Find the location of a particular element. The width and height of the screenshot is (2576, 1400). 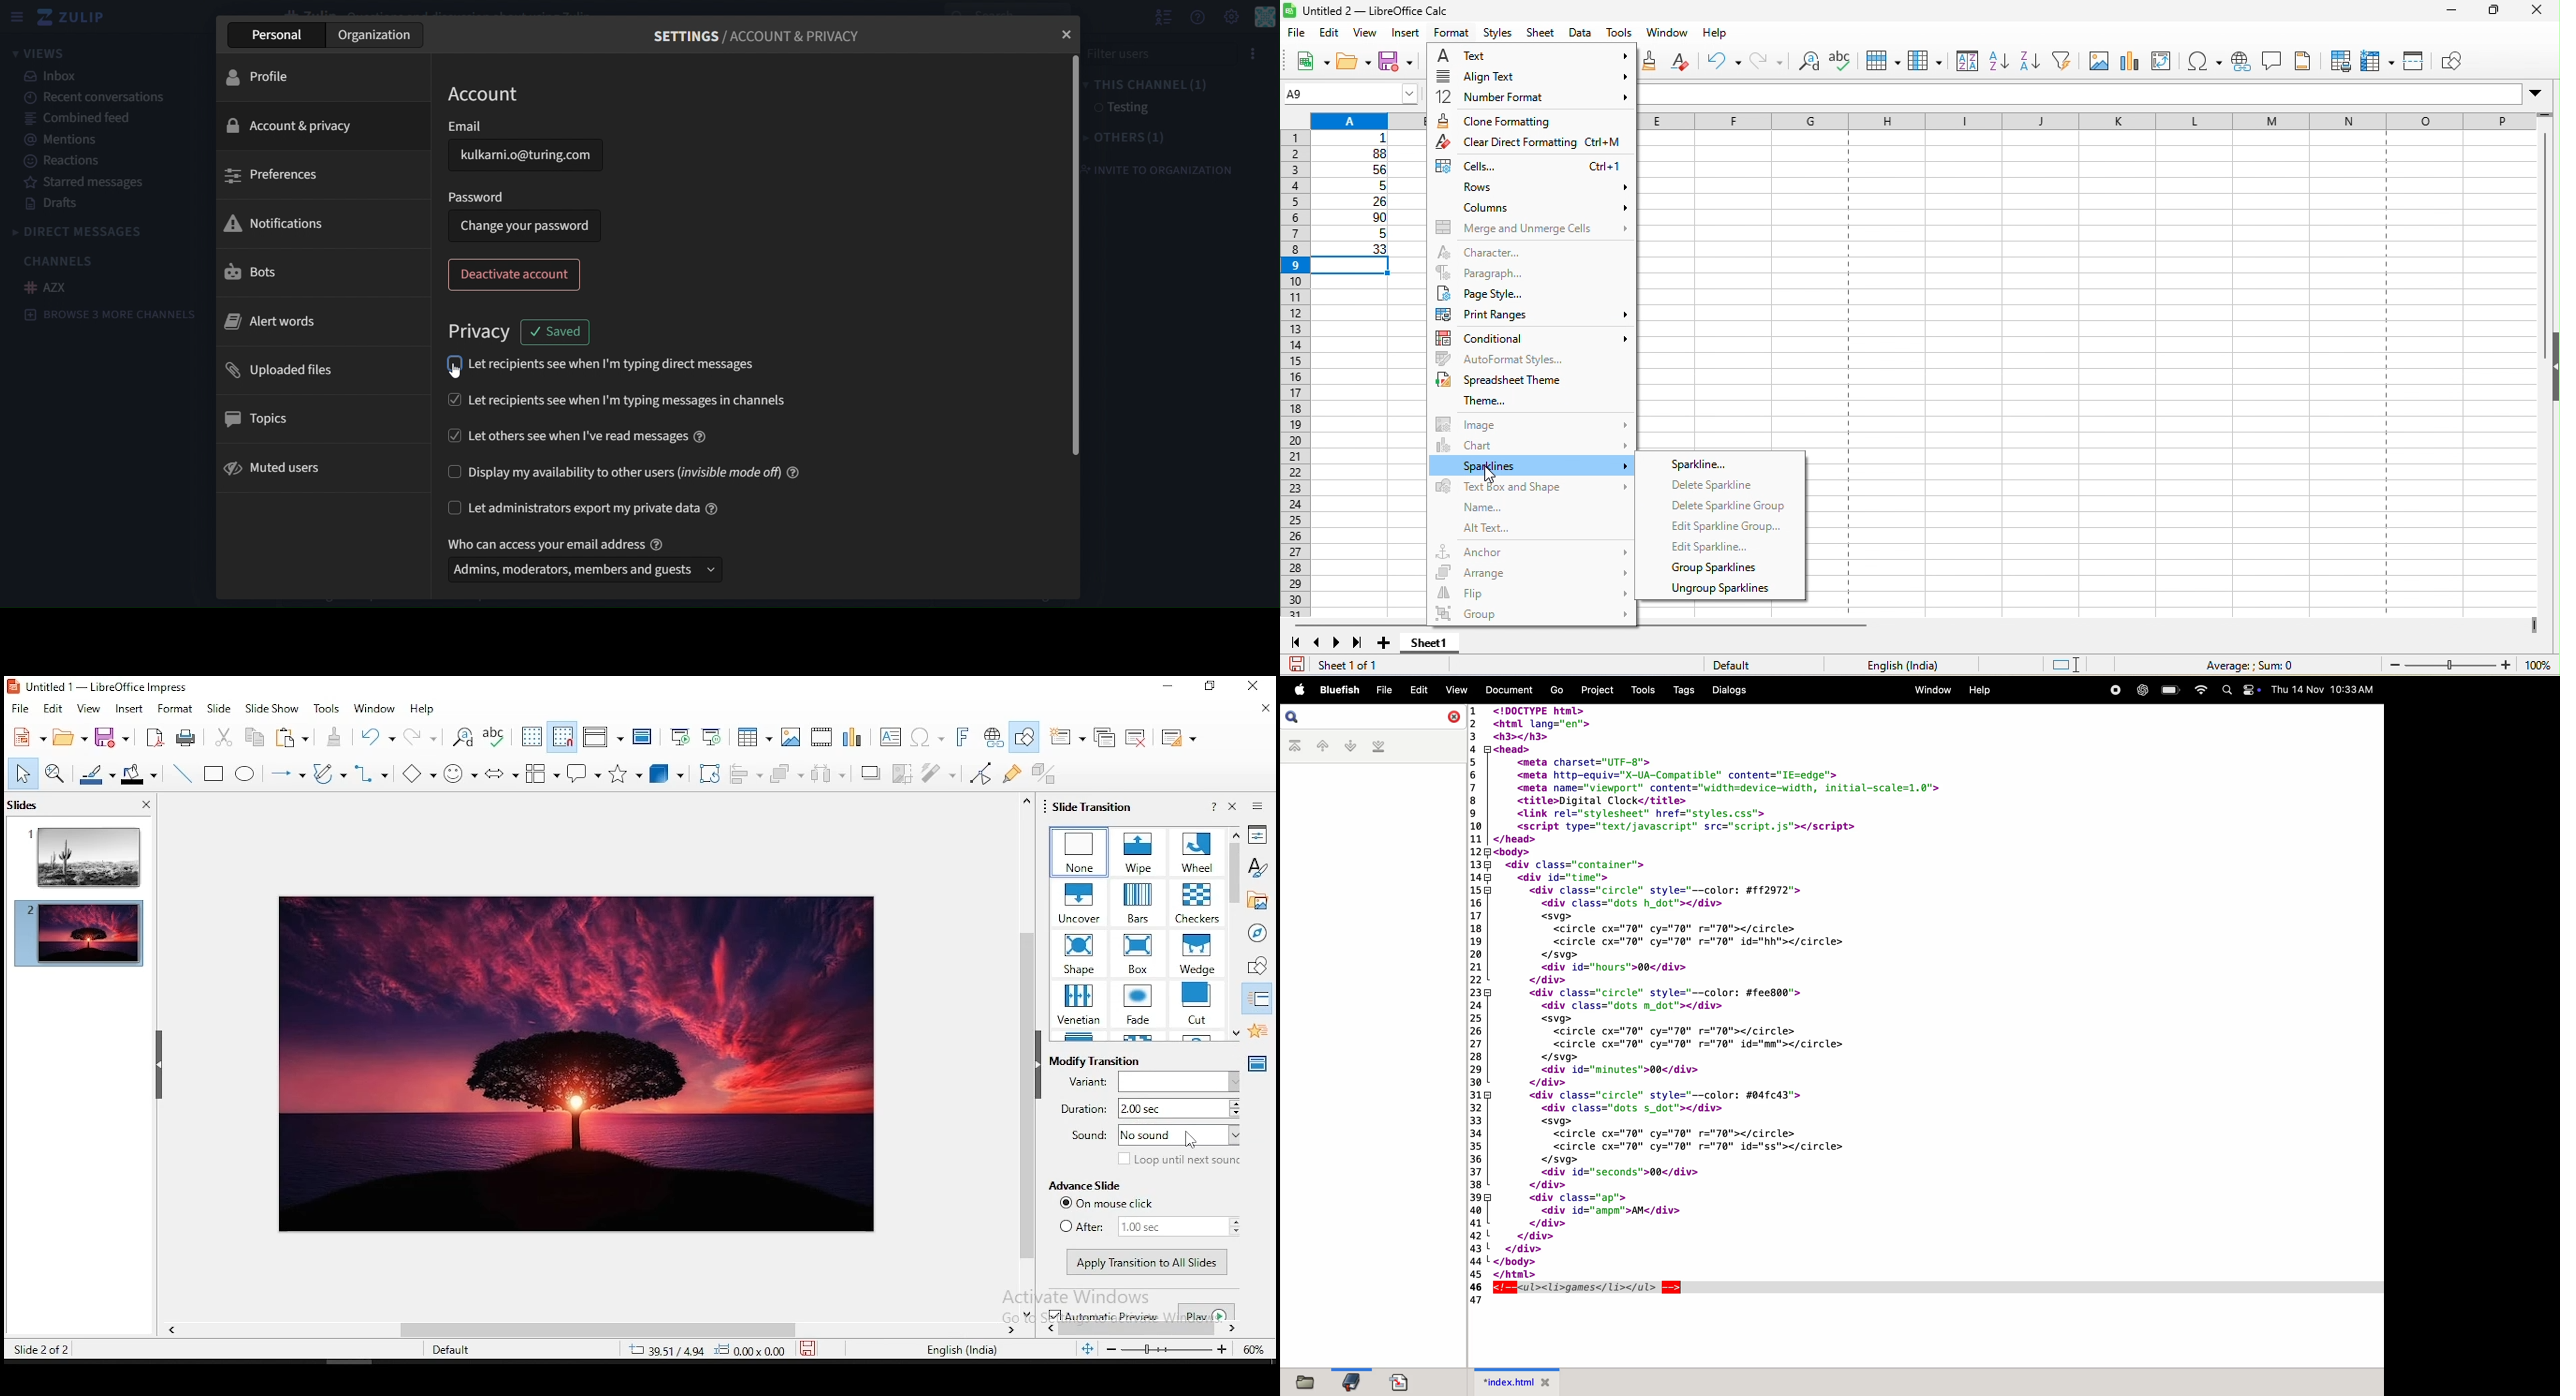

styles is located at coordinates (1257, 870).